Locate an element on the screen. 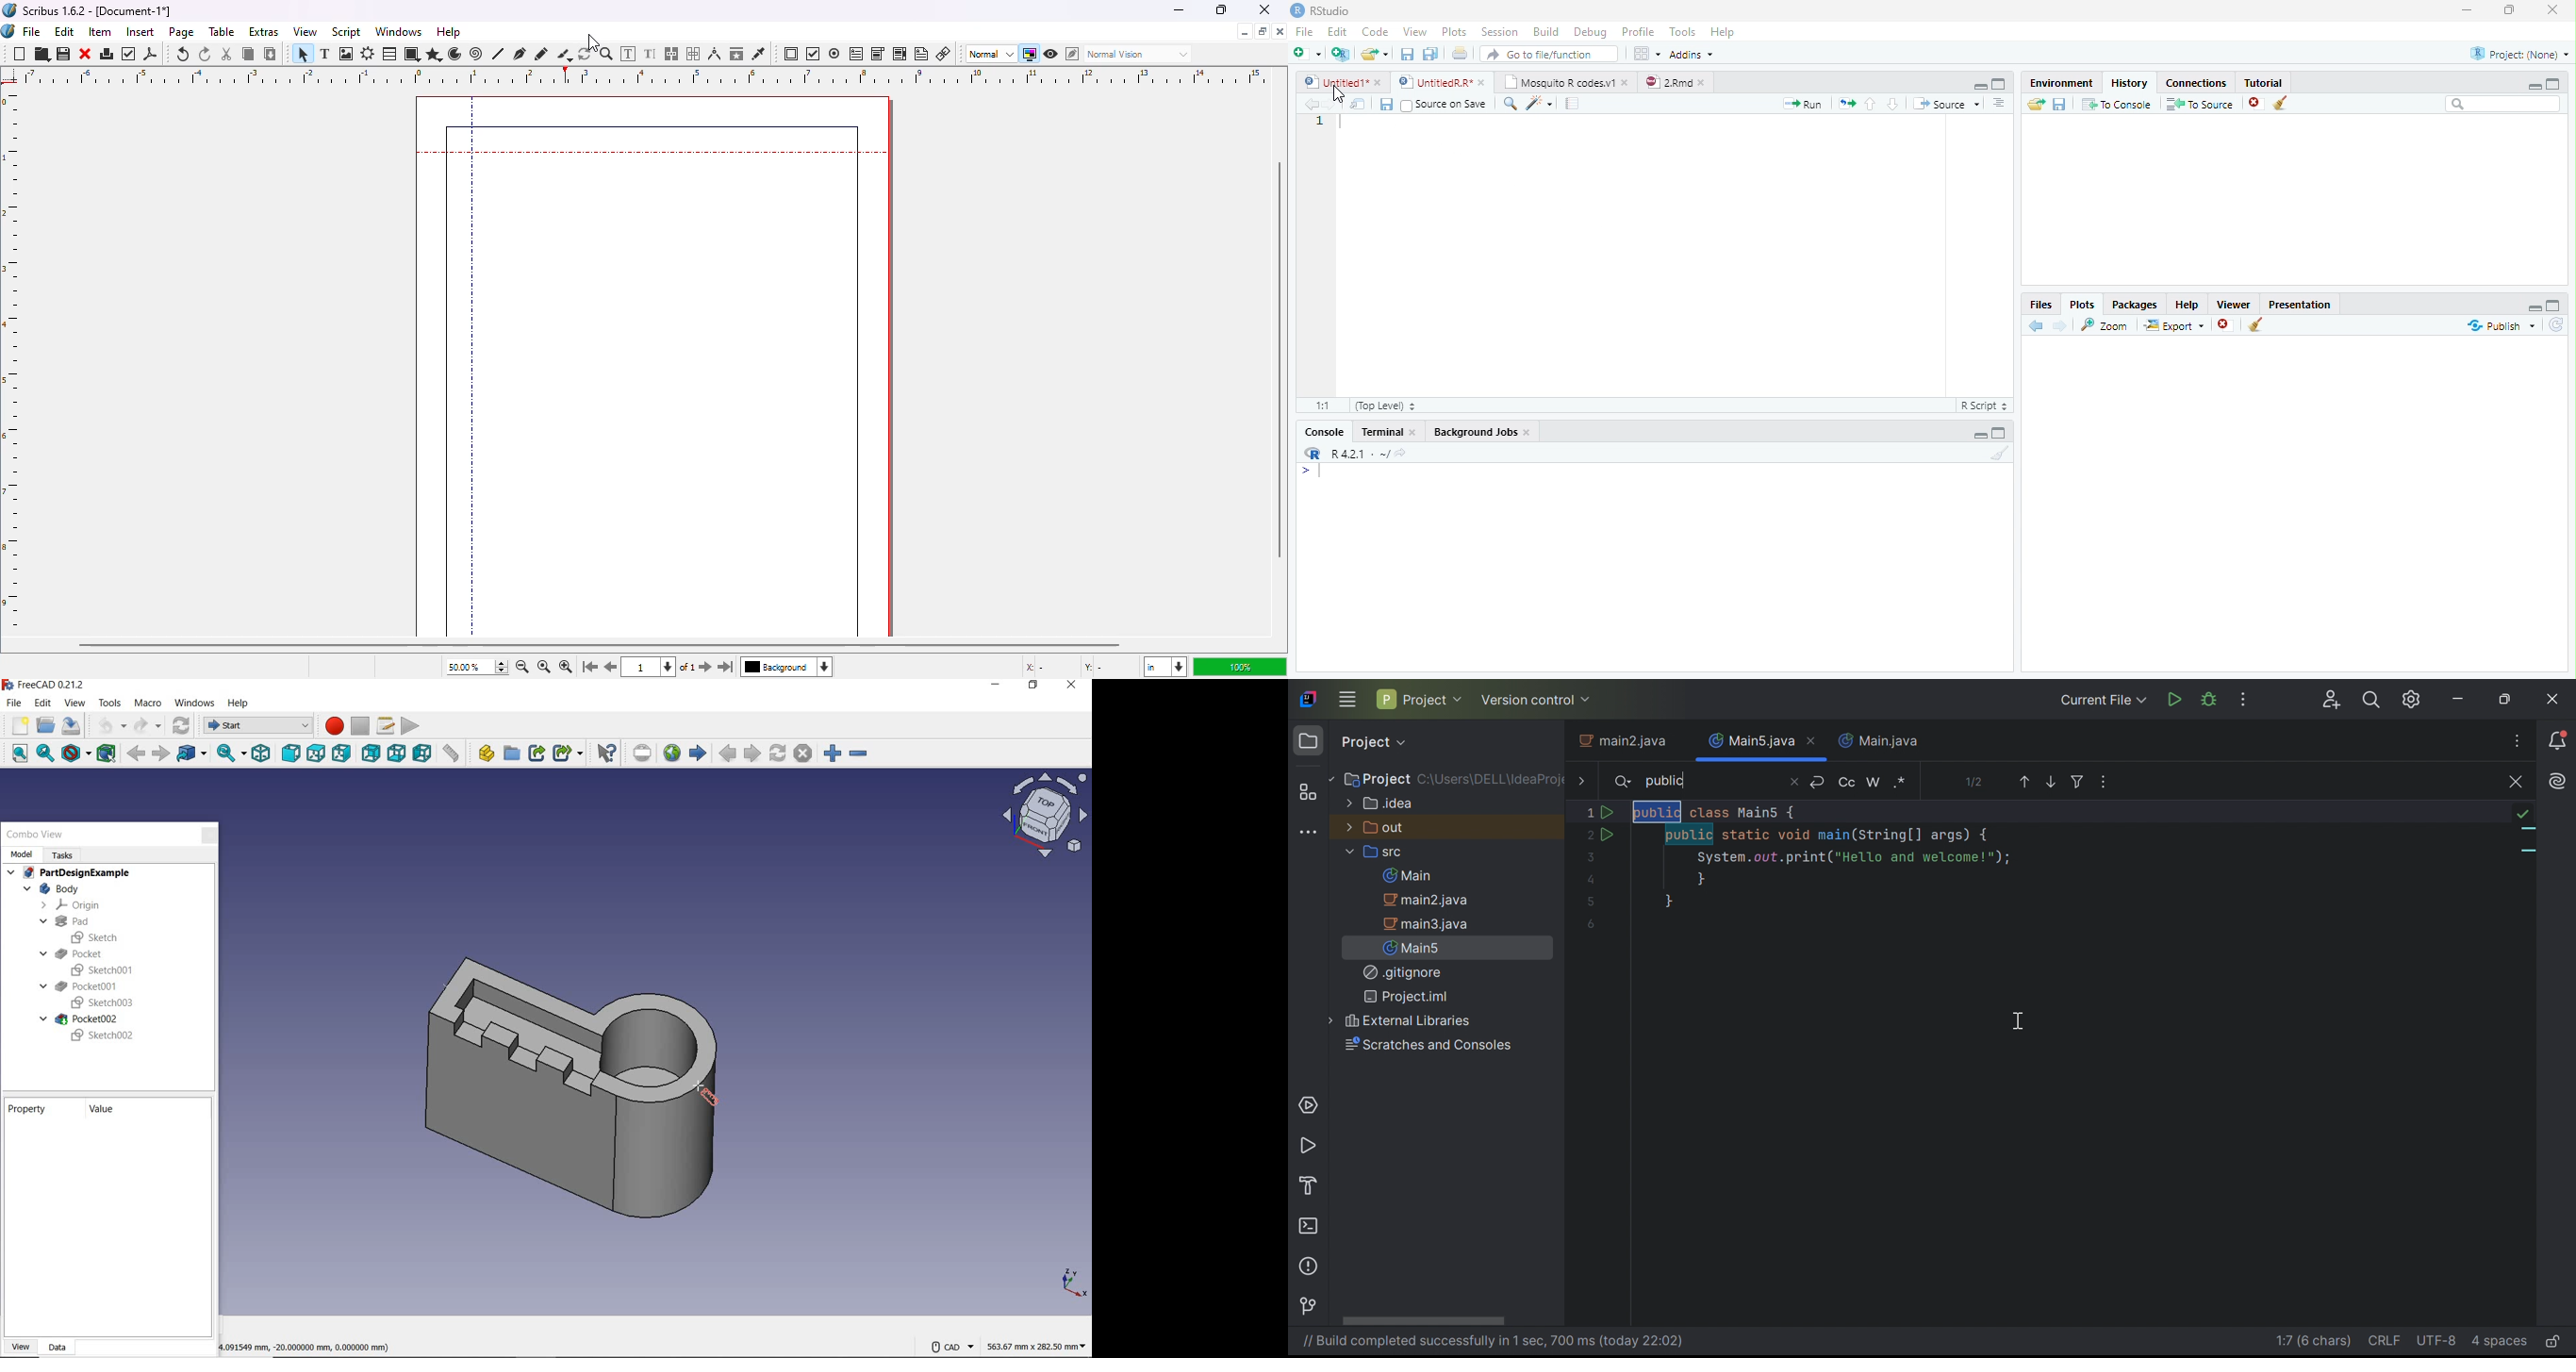 The width and height of the screenshot is (2576, 1372). text annotation is located at coordinates (922, 54).